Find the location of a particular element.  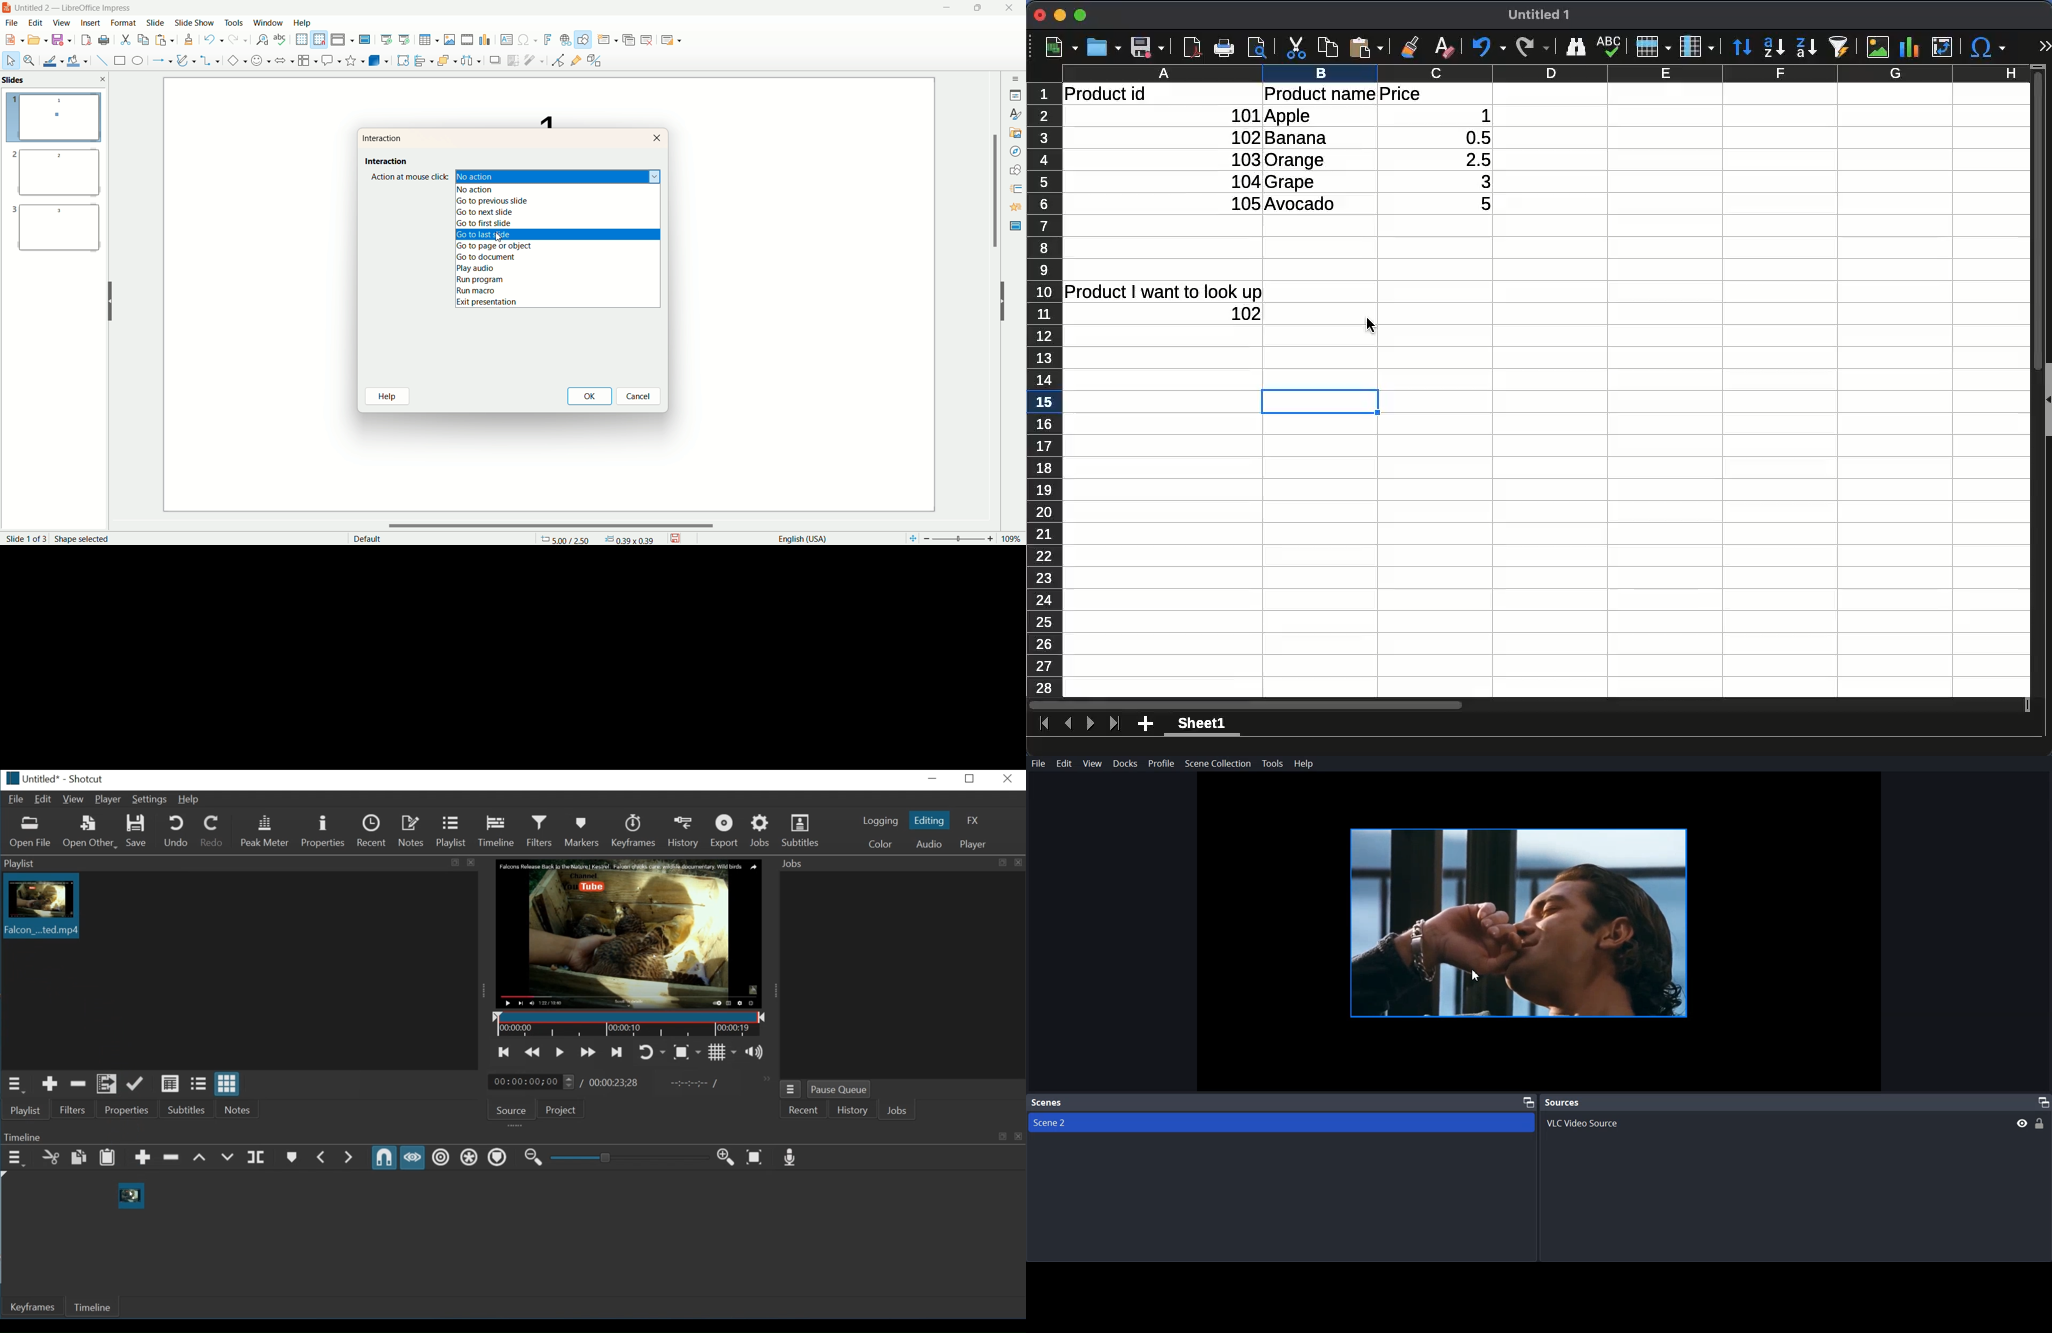

draw function is located at coordinates (583, 40).